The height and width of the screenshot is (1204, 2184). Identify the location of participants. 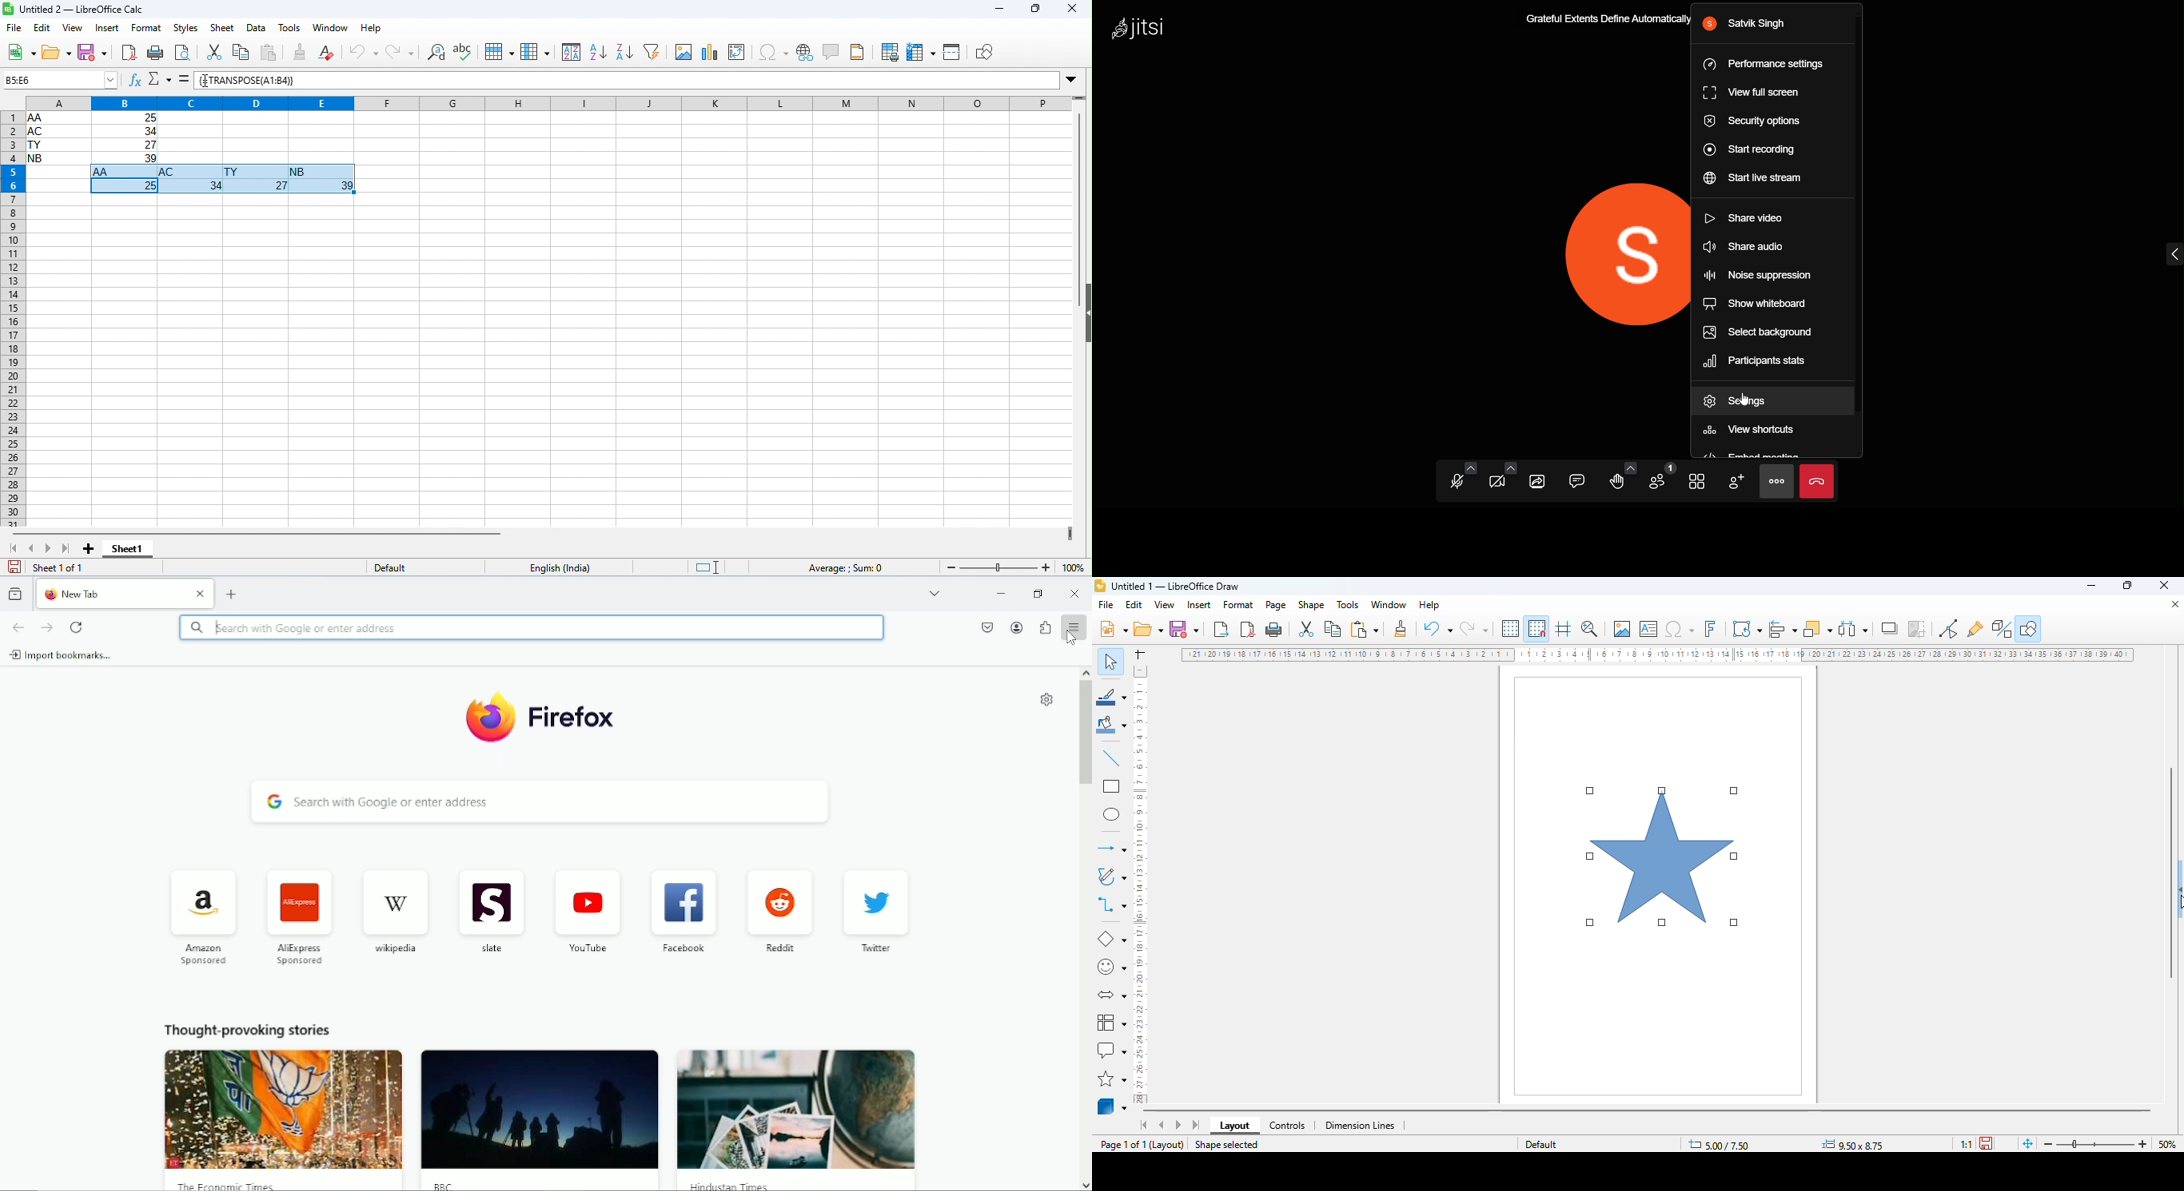
(1659, 478).